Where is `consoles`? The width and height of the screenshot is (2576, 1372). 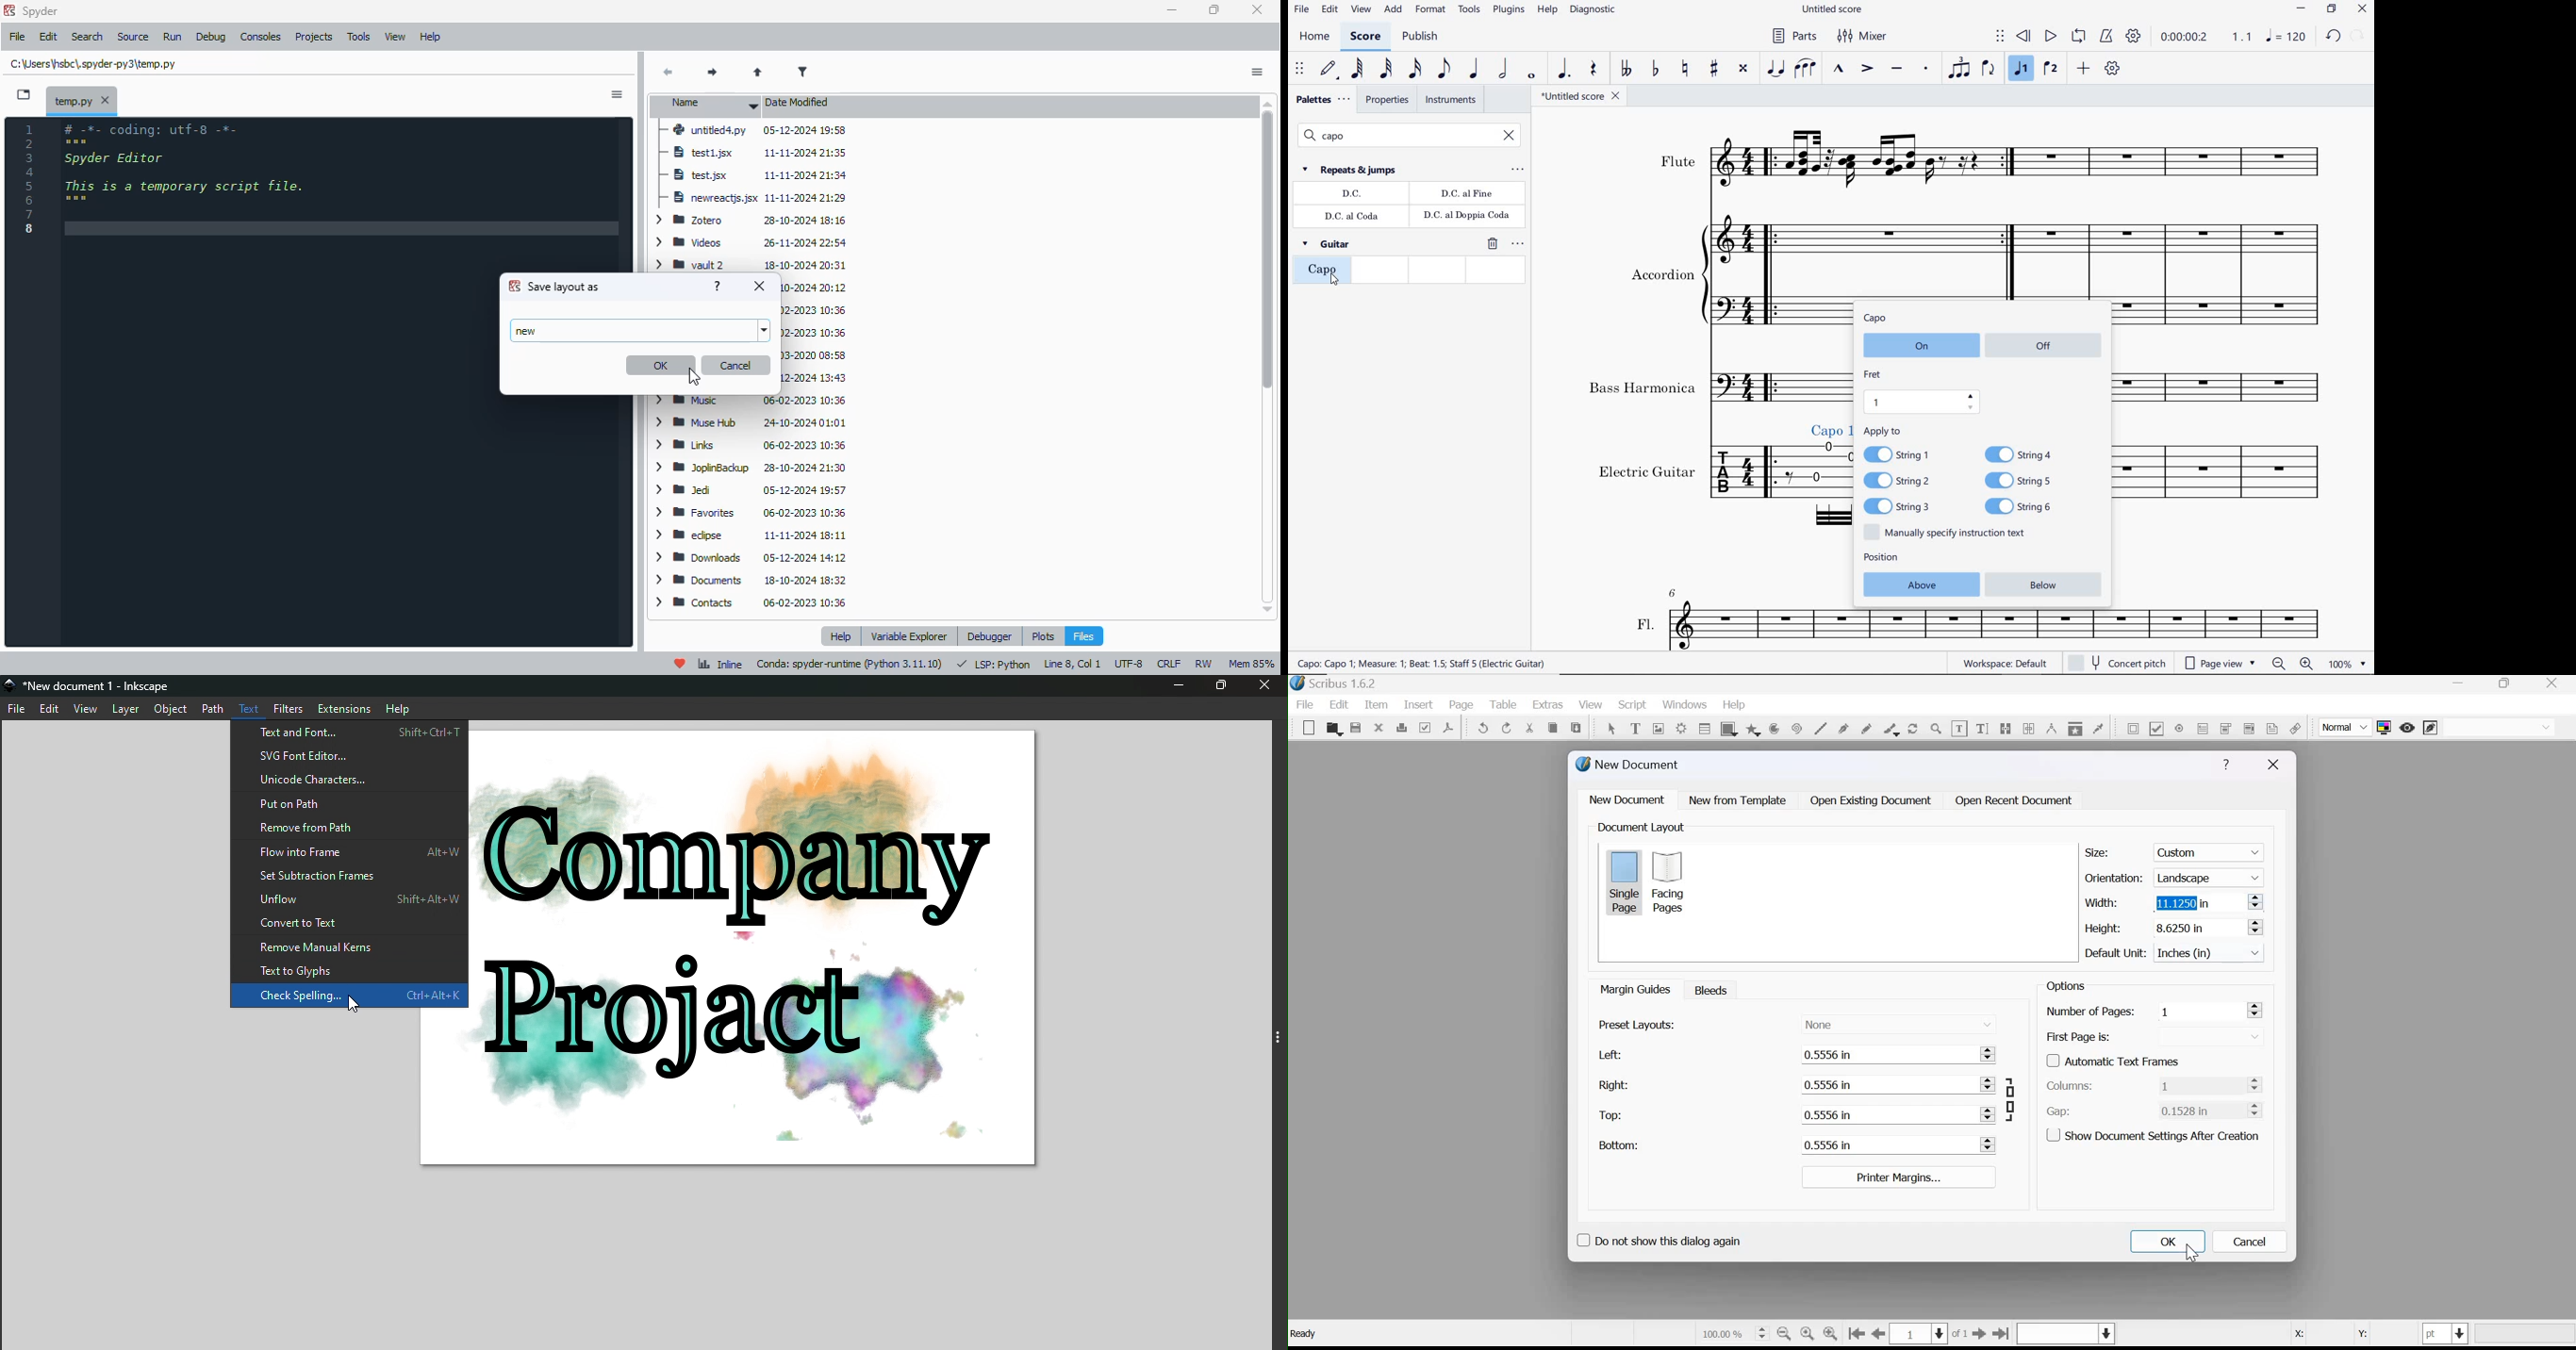 consoles is located at coordinates (262, 37).